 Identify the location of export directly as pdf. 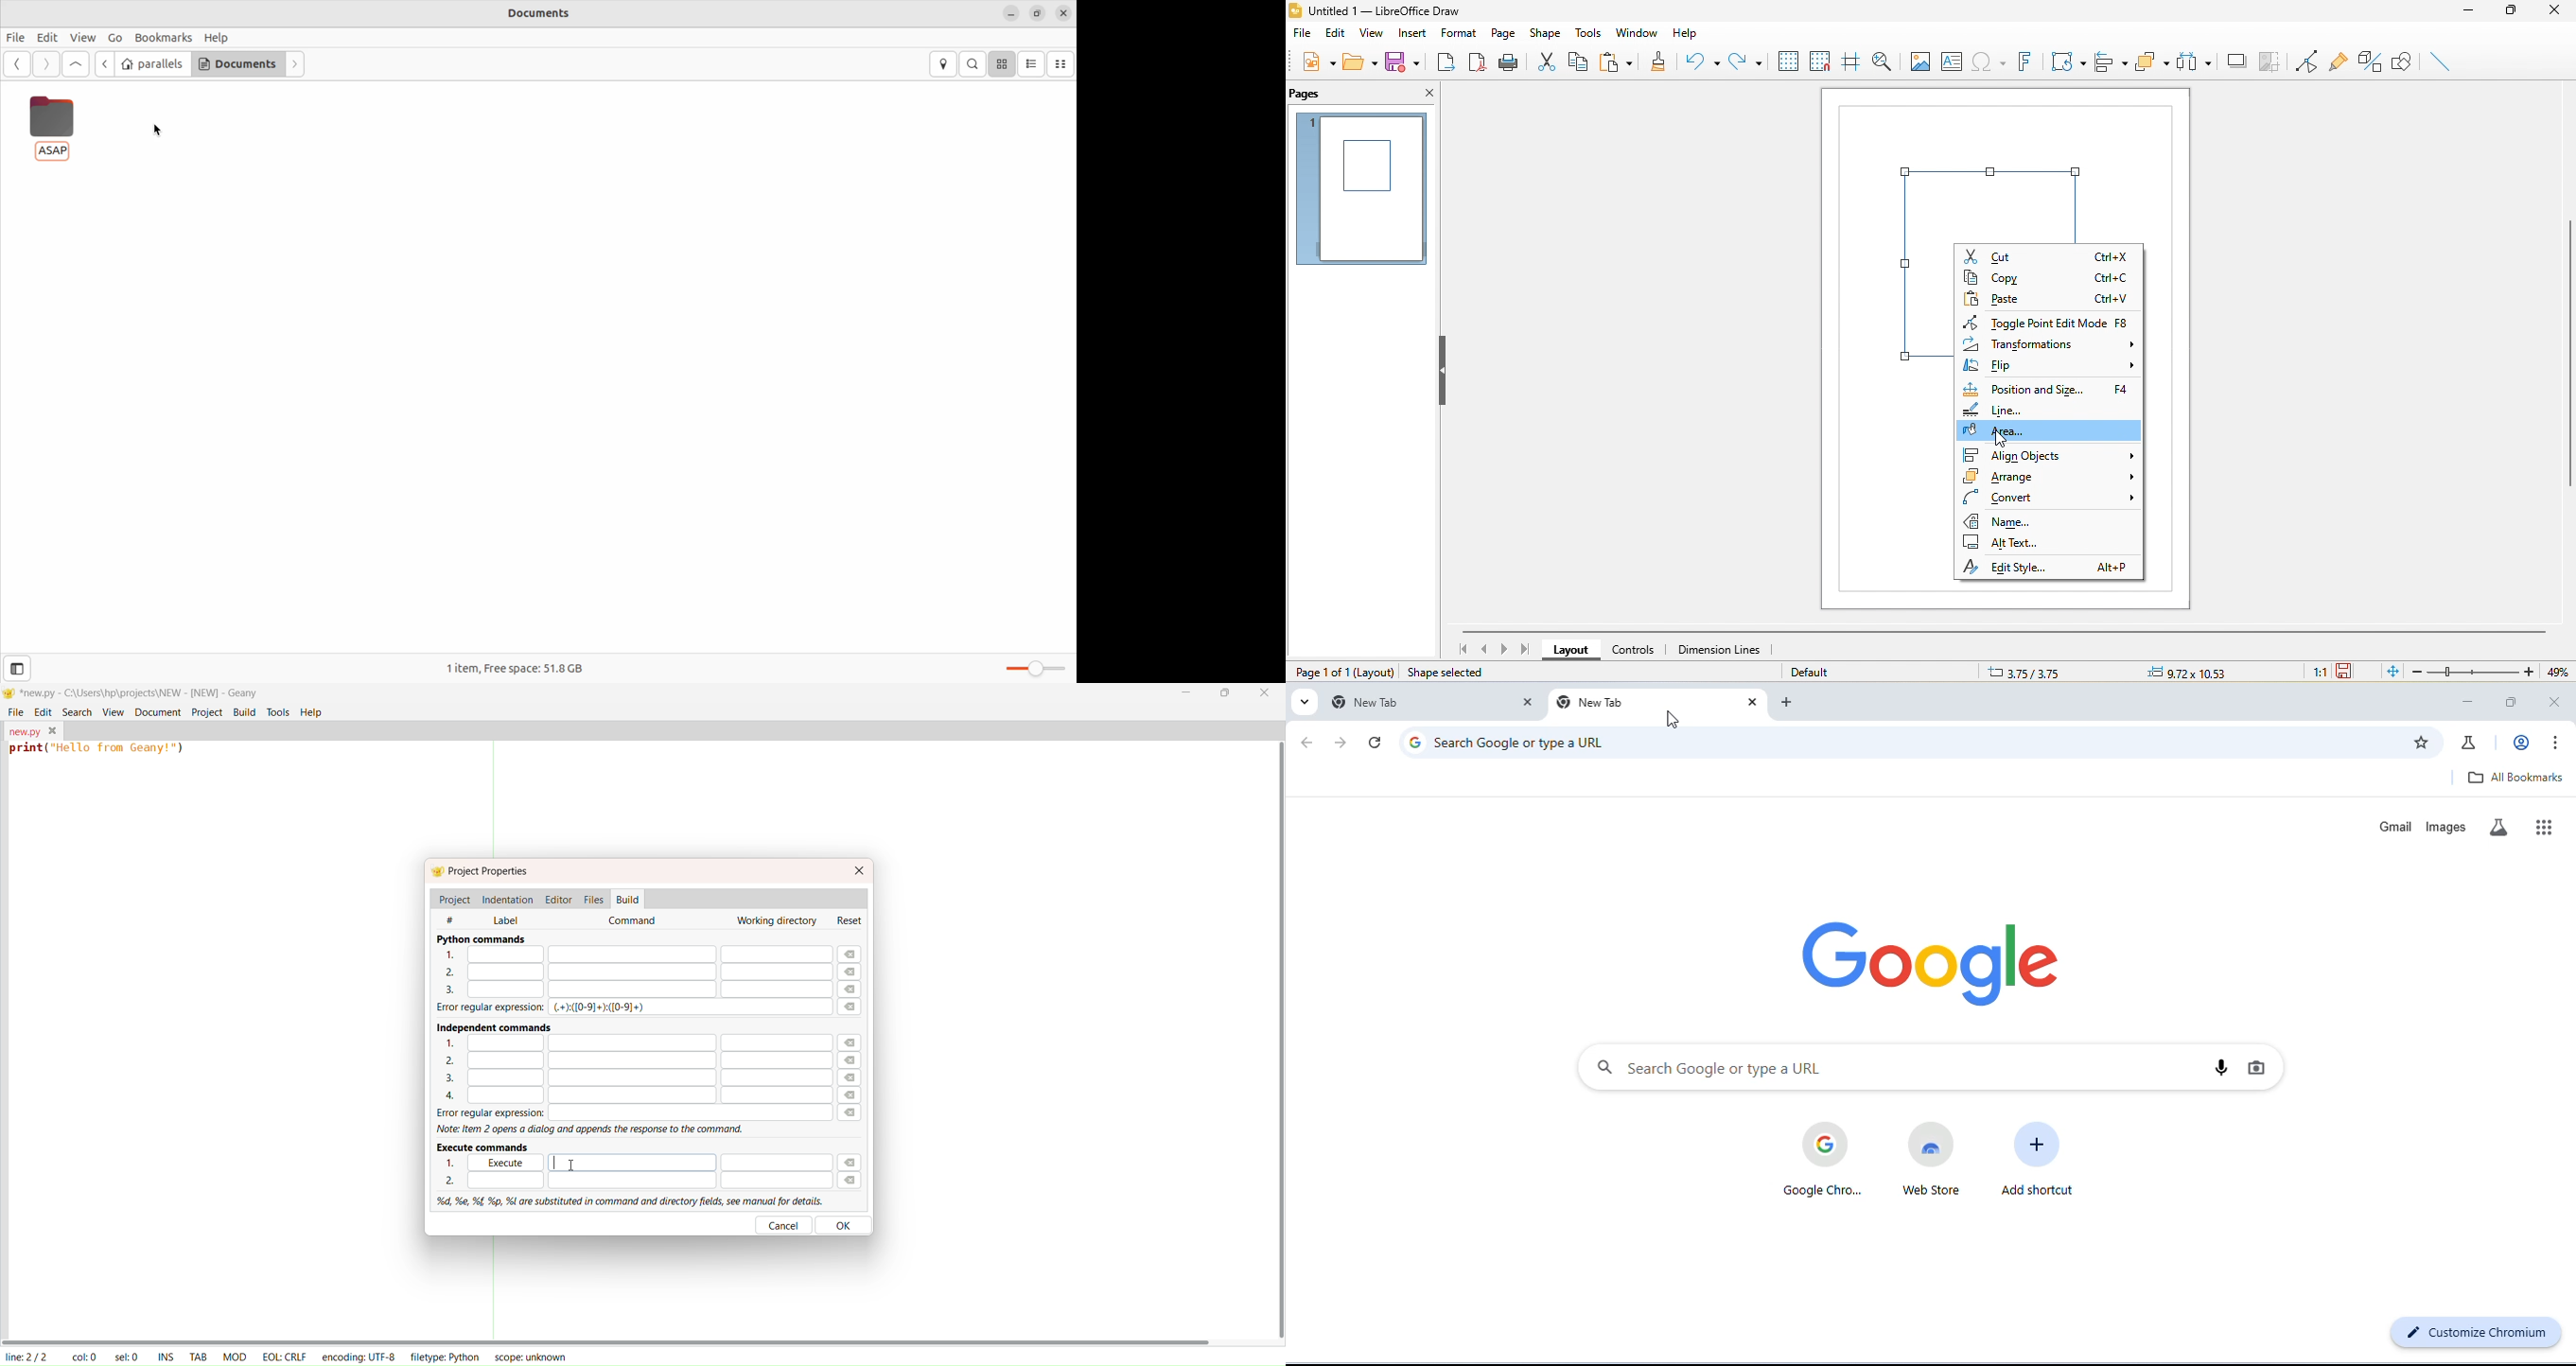
(1476, 63).